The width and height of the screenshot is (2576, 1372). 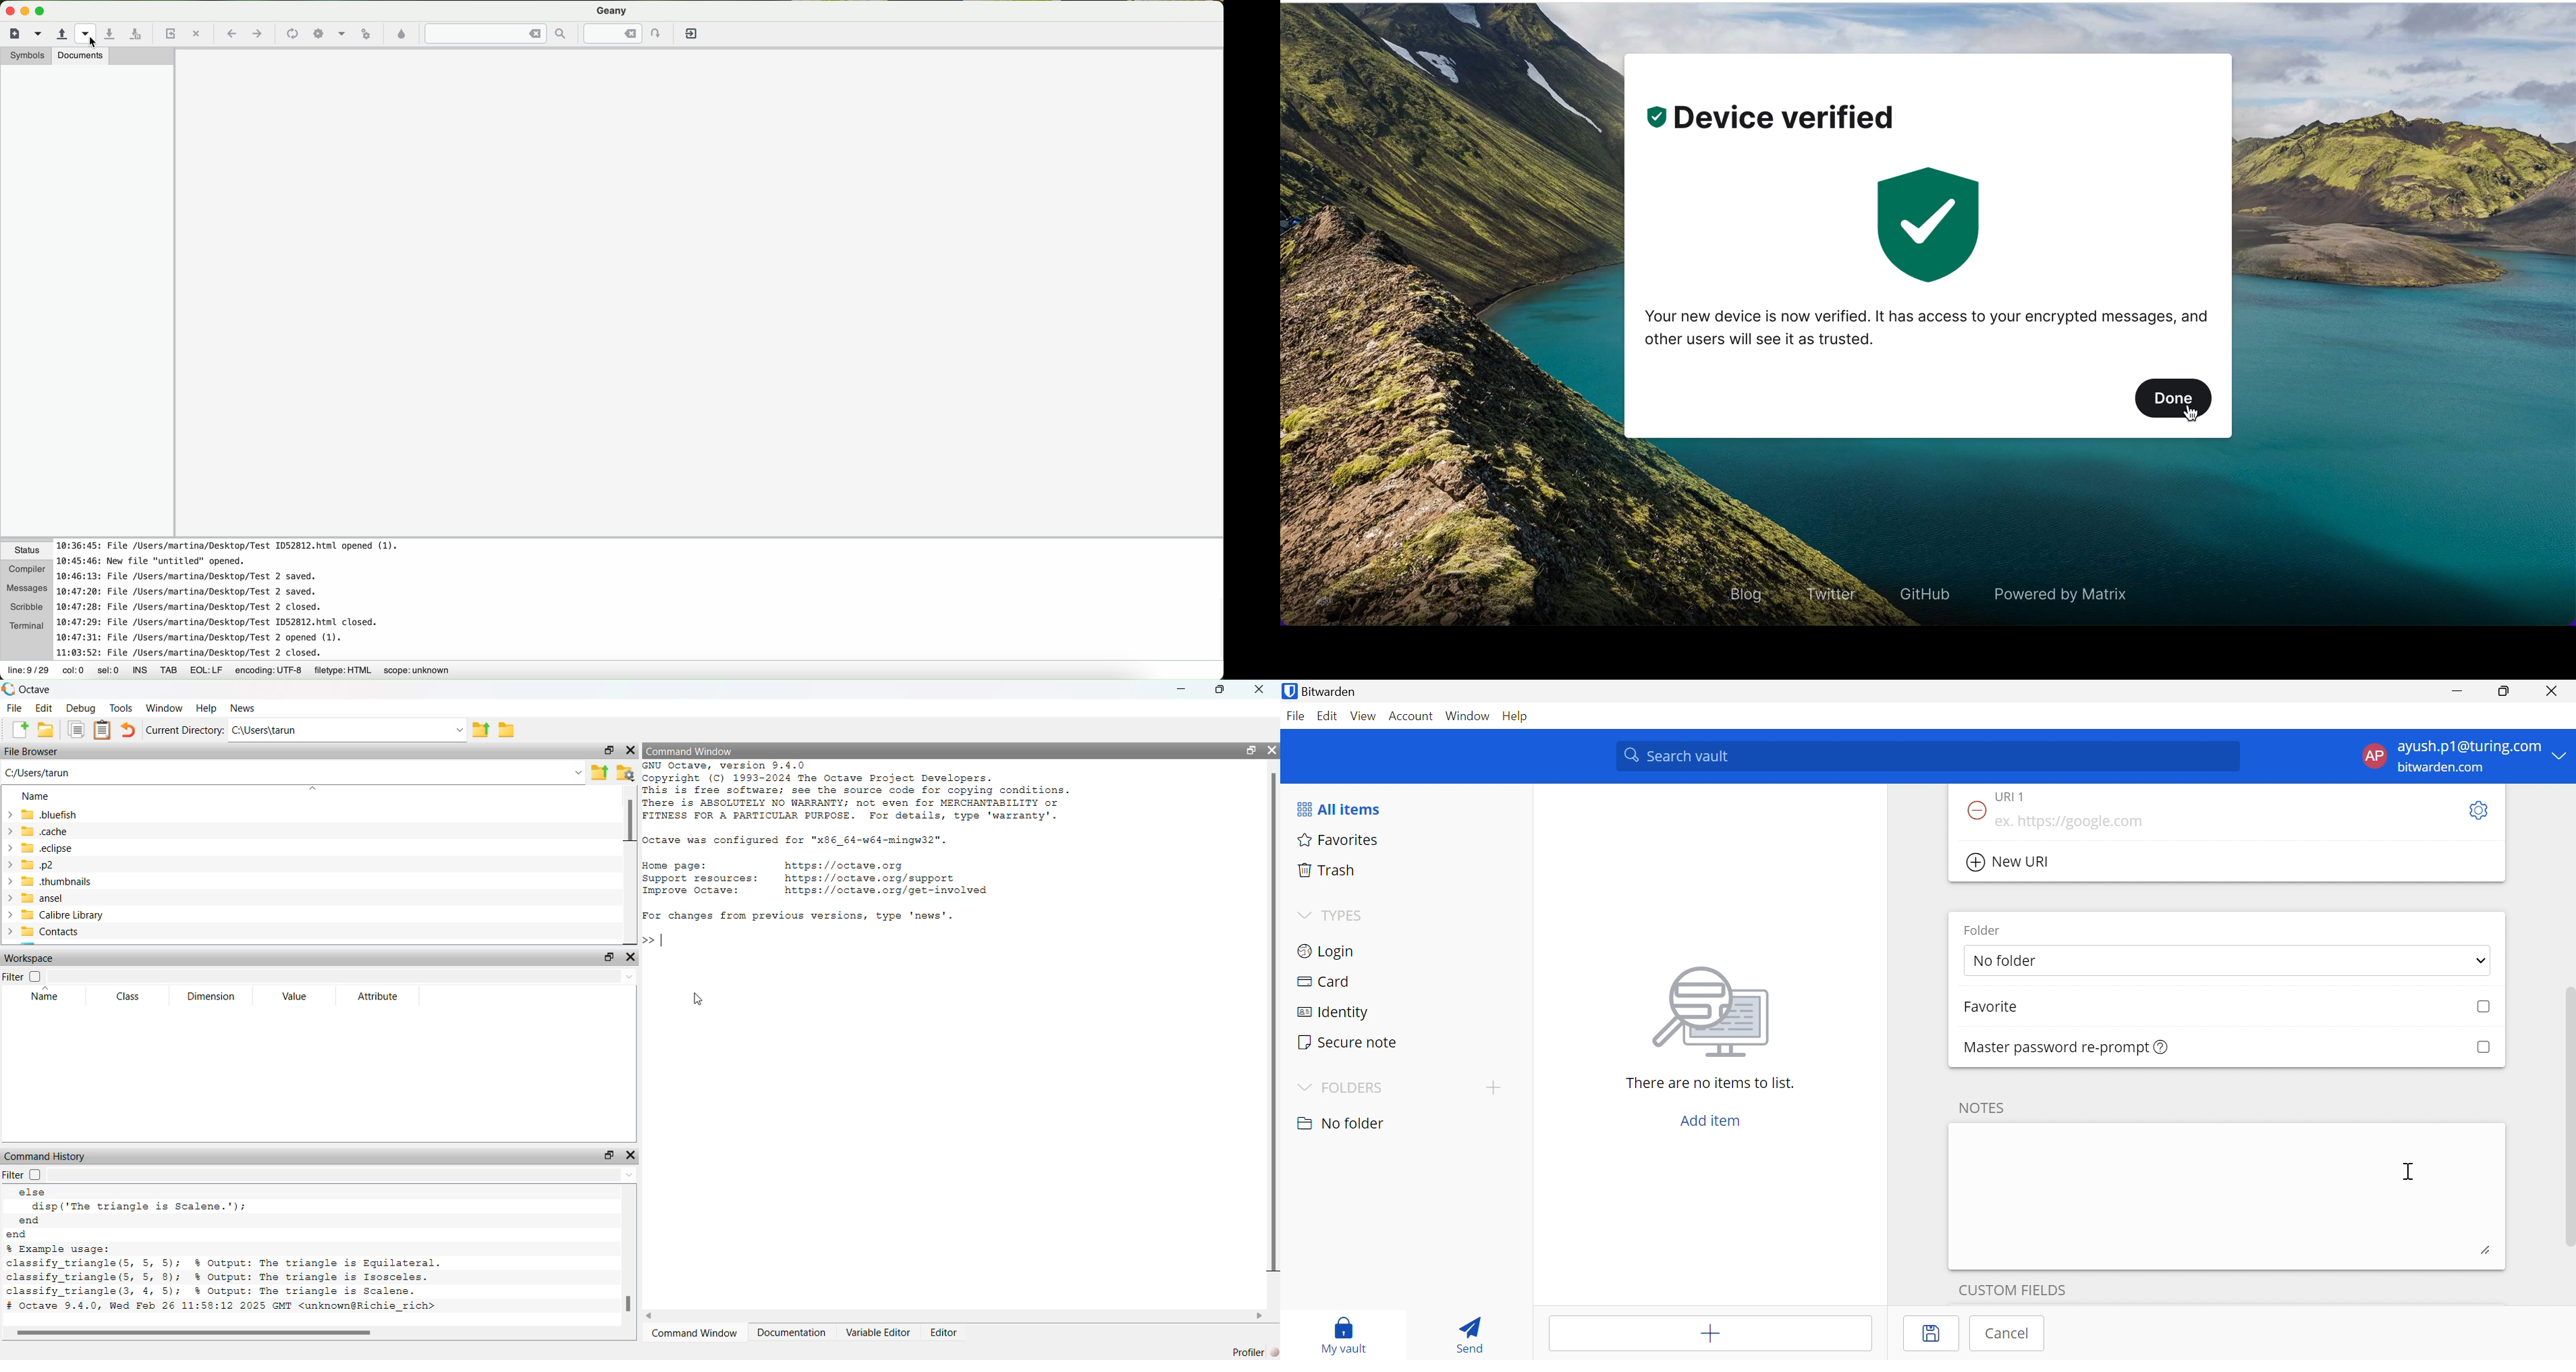 I want to click on ayush.p1@turing.com, so click(x=2469, y=747).